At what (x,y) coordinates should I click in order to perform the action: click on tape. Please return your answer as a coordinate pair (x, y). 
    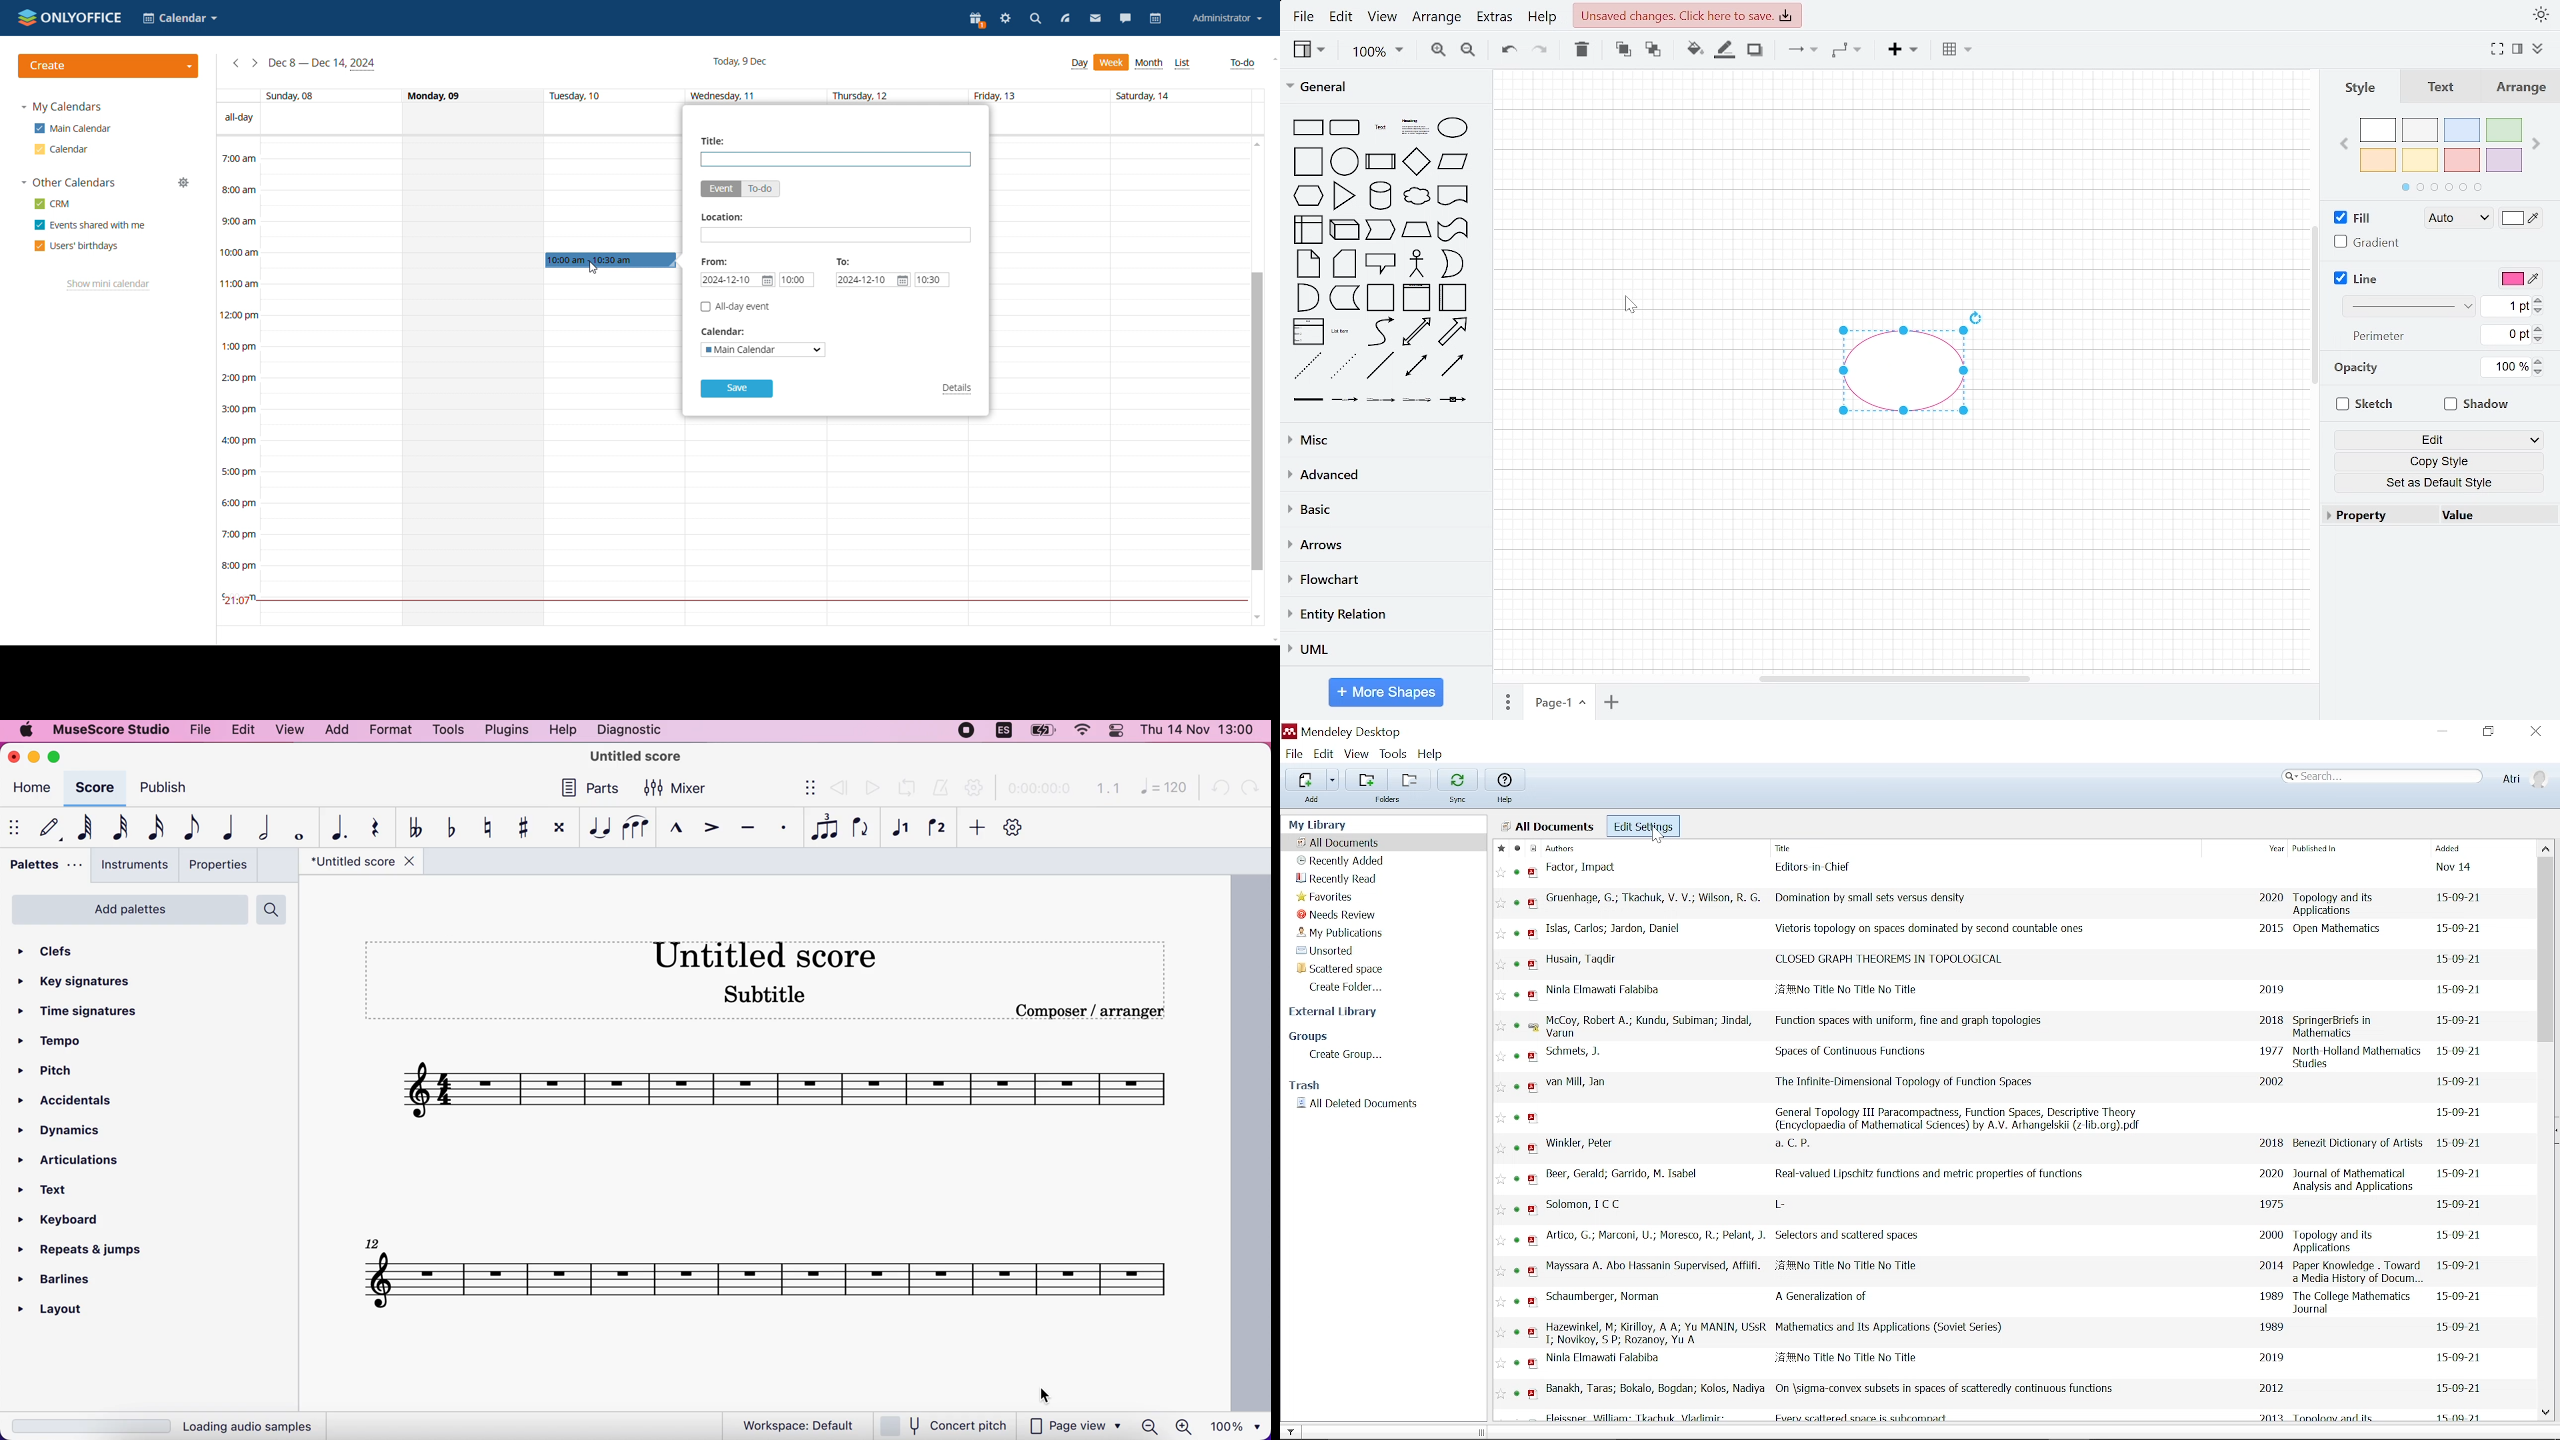
    Looking at the image, I should click on (1453, 230).